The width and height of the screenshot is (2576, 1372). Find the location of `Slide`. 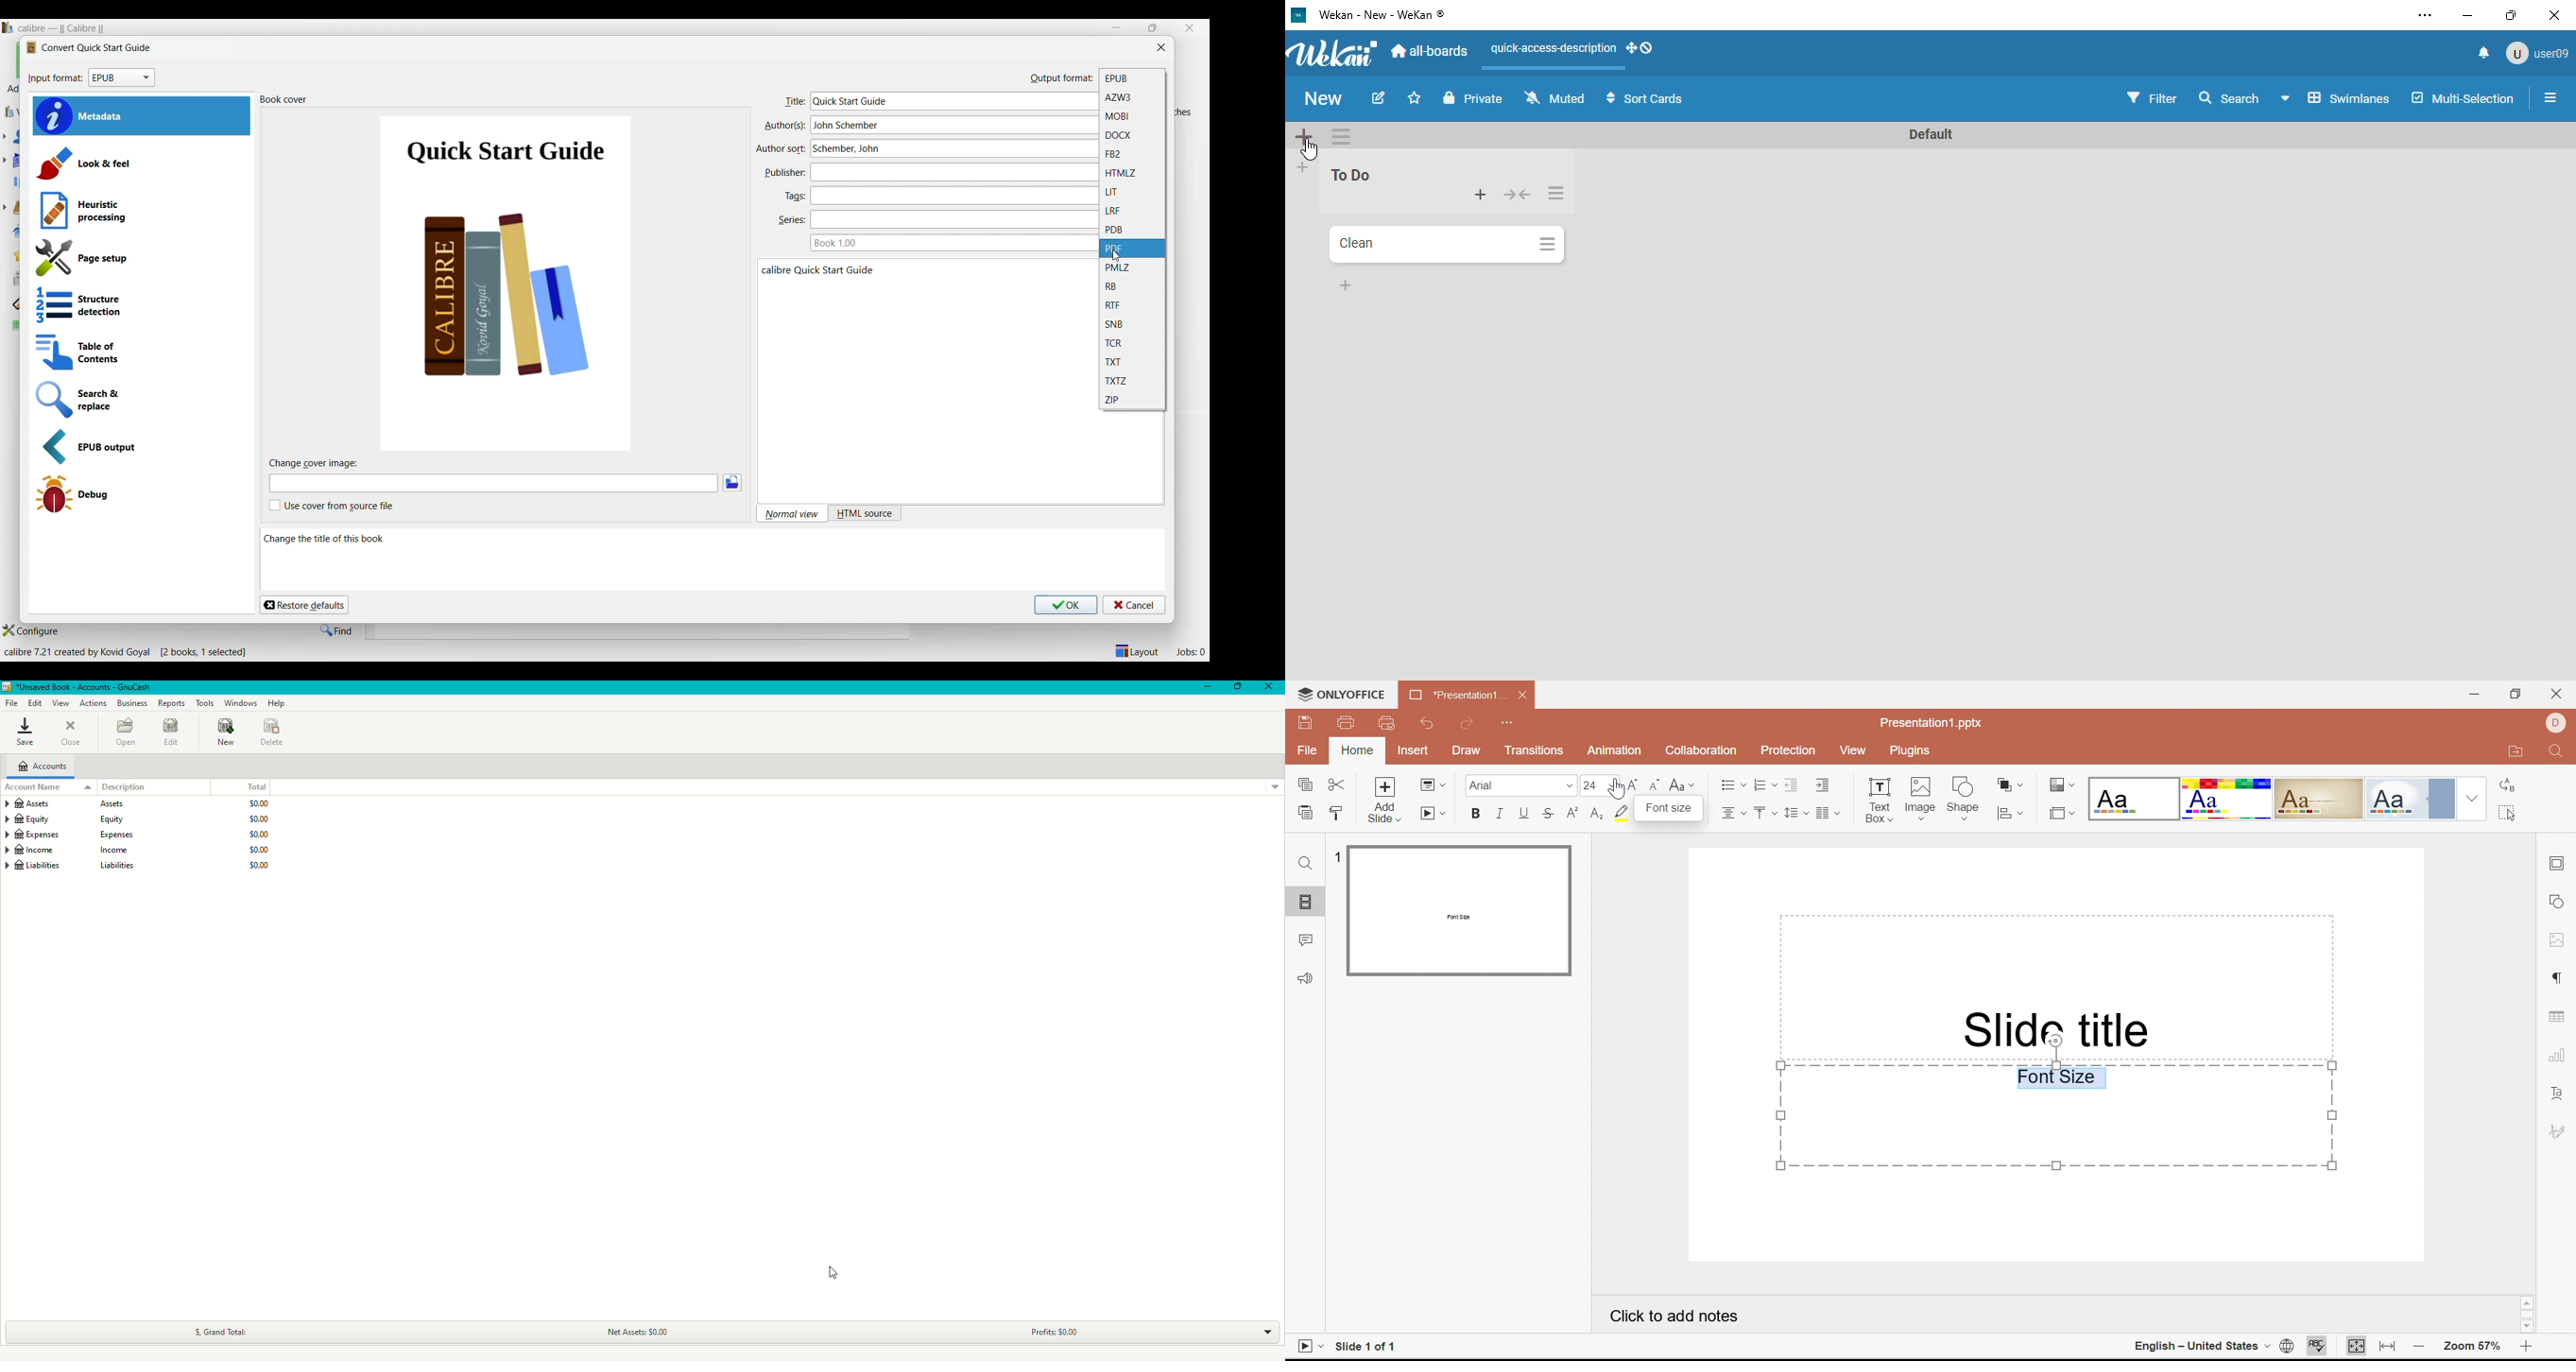

Slide is located at coordinates (1461, 910).